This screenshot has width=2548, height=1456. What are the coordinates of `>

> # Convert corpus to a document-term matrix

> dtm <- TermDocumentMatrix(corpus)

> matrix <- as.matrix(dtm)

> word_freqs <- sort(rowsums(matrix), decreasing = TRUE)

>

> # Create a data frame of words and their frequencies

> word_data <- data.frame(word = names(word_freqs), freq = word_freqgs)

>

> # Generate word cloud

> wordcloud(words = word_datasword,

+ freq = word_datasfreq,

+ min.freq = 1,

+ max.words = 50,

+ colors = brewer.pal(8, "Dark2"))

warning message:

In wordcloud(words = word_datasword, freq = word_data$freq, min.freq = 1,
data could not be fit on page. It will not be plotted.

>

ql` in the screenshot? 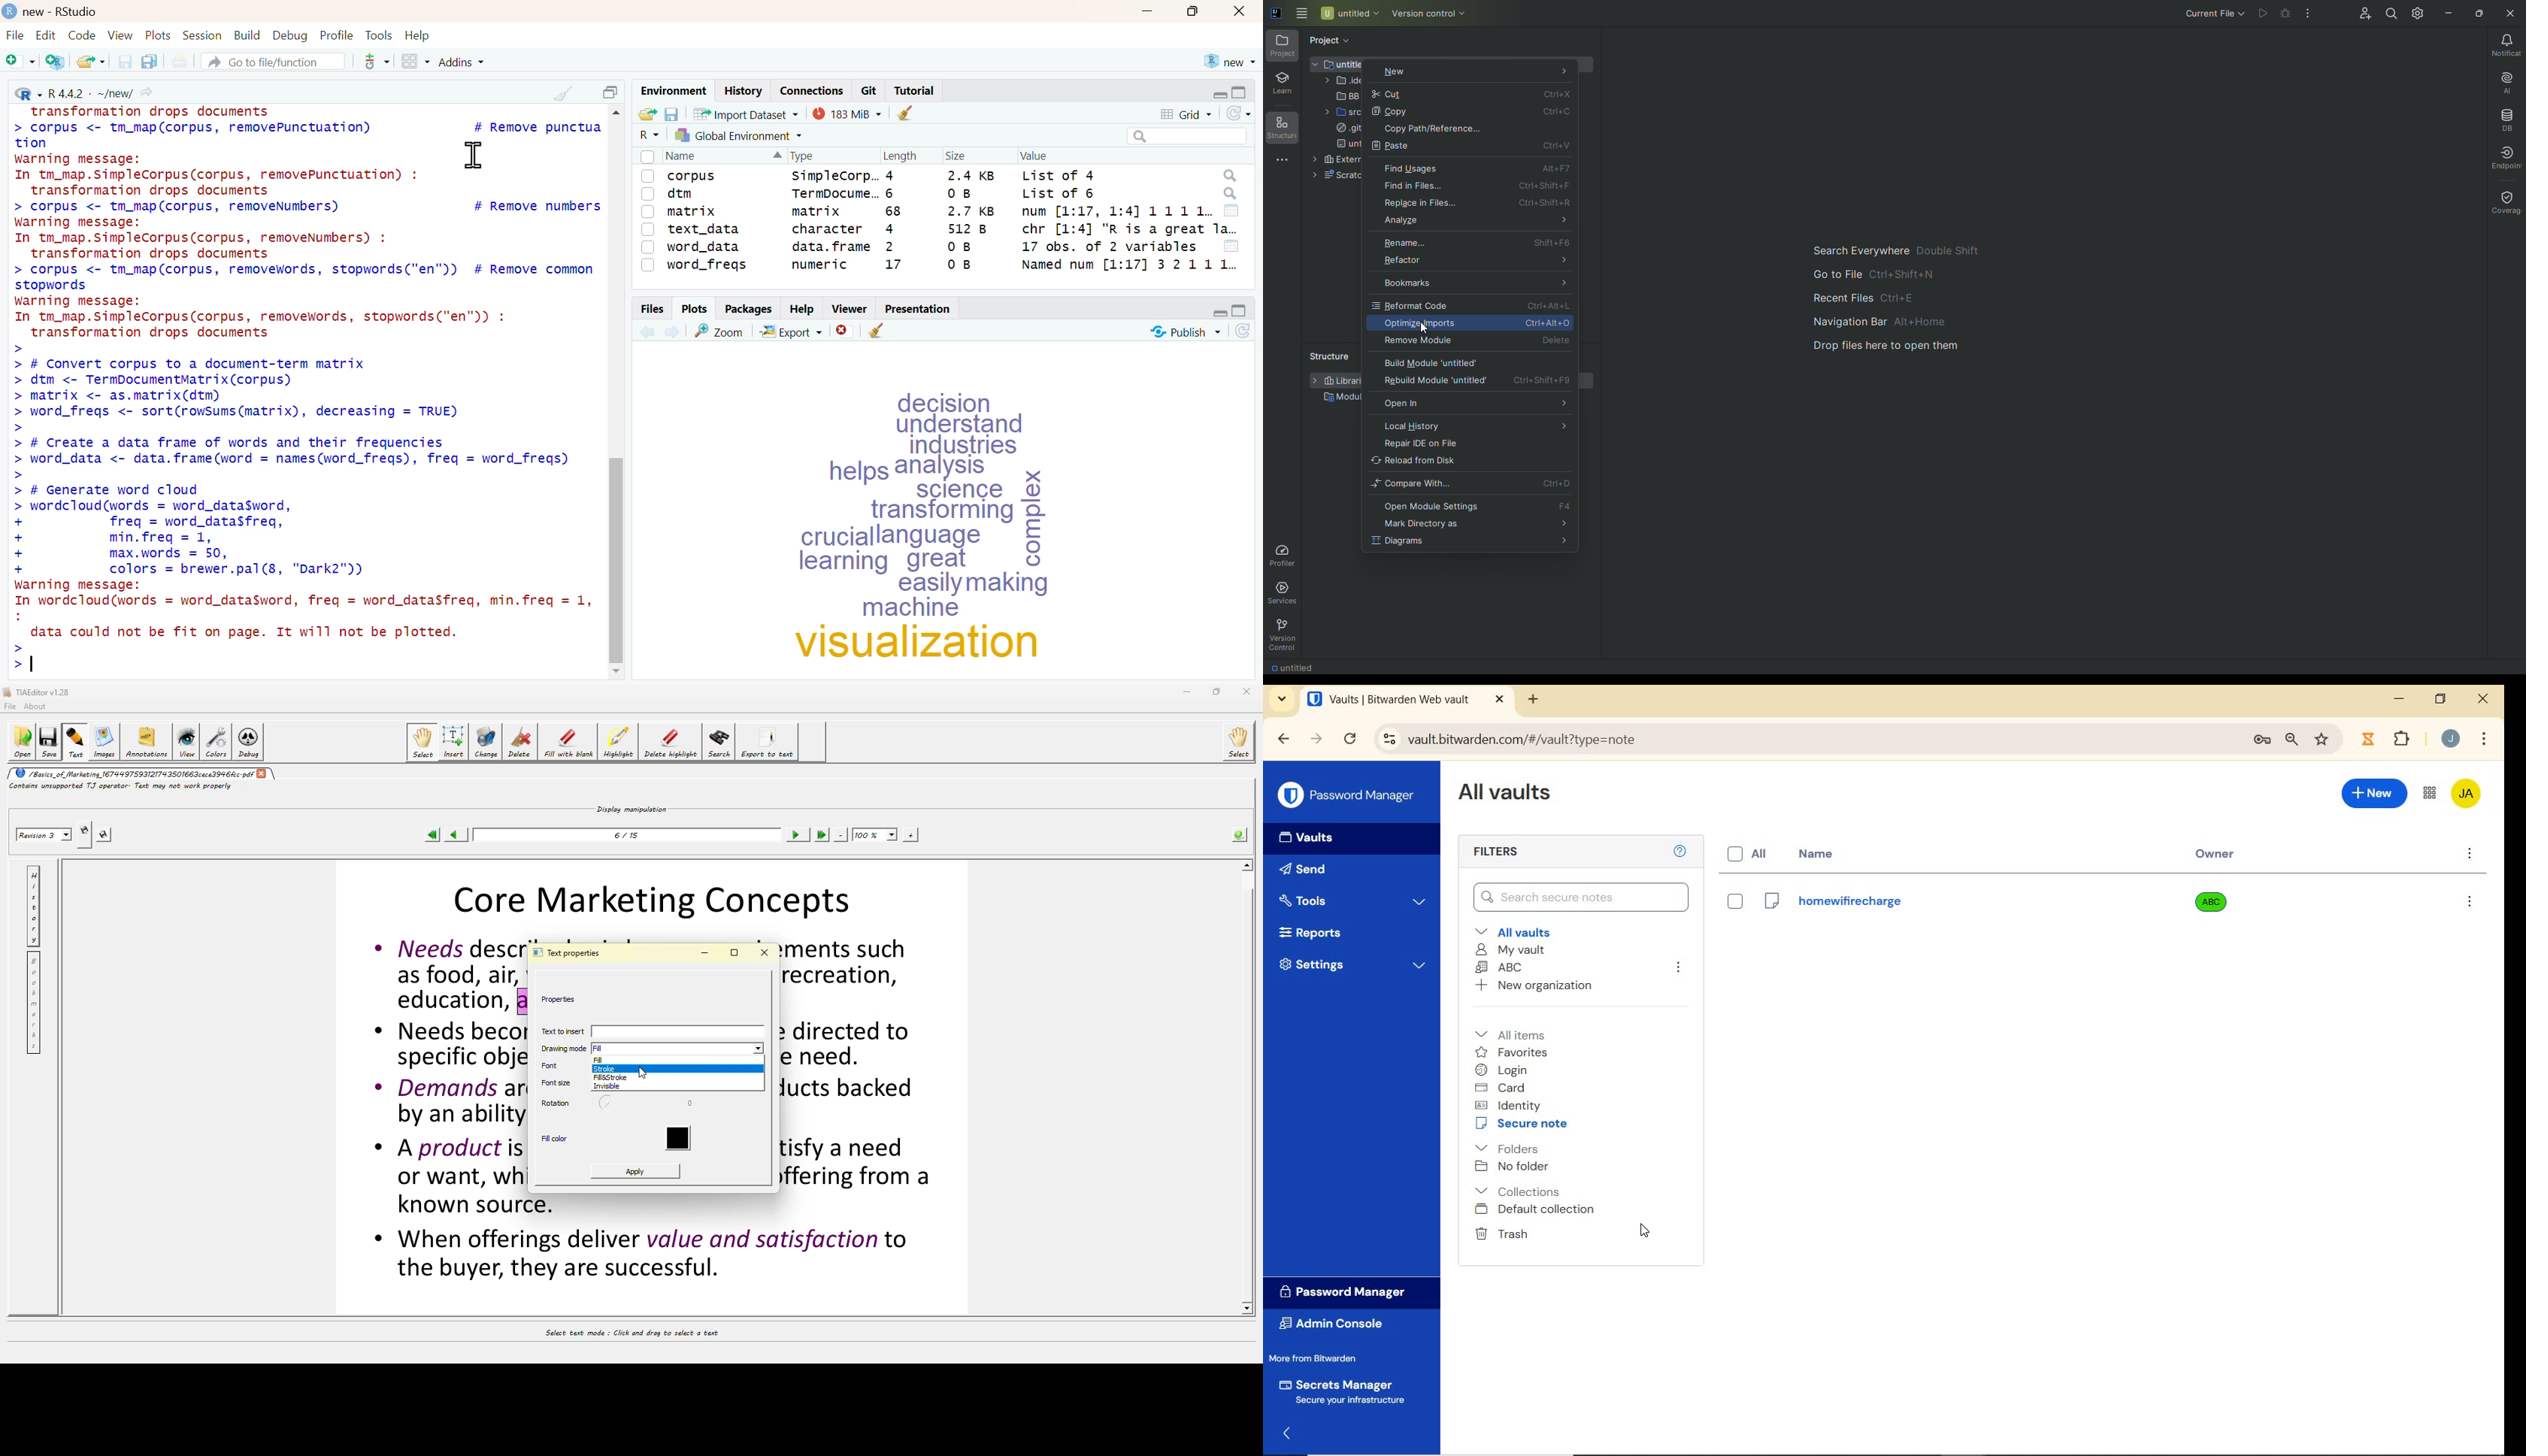 It's located at (303, 510).